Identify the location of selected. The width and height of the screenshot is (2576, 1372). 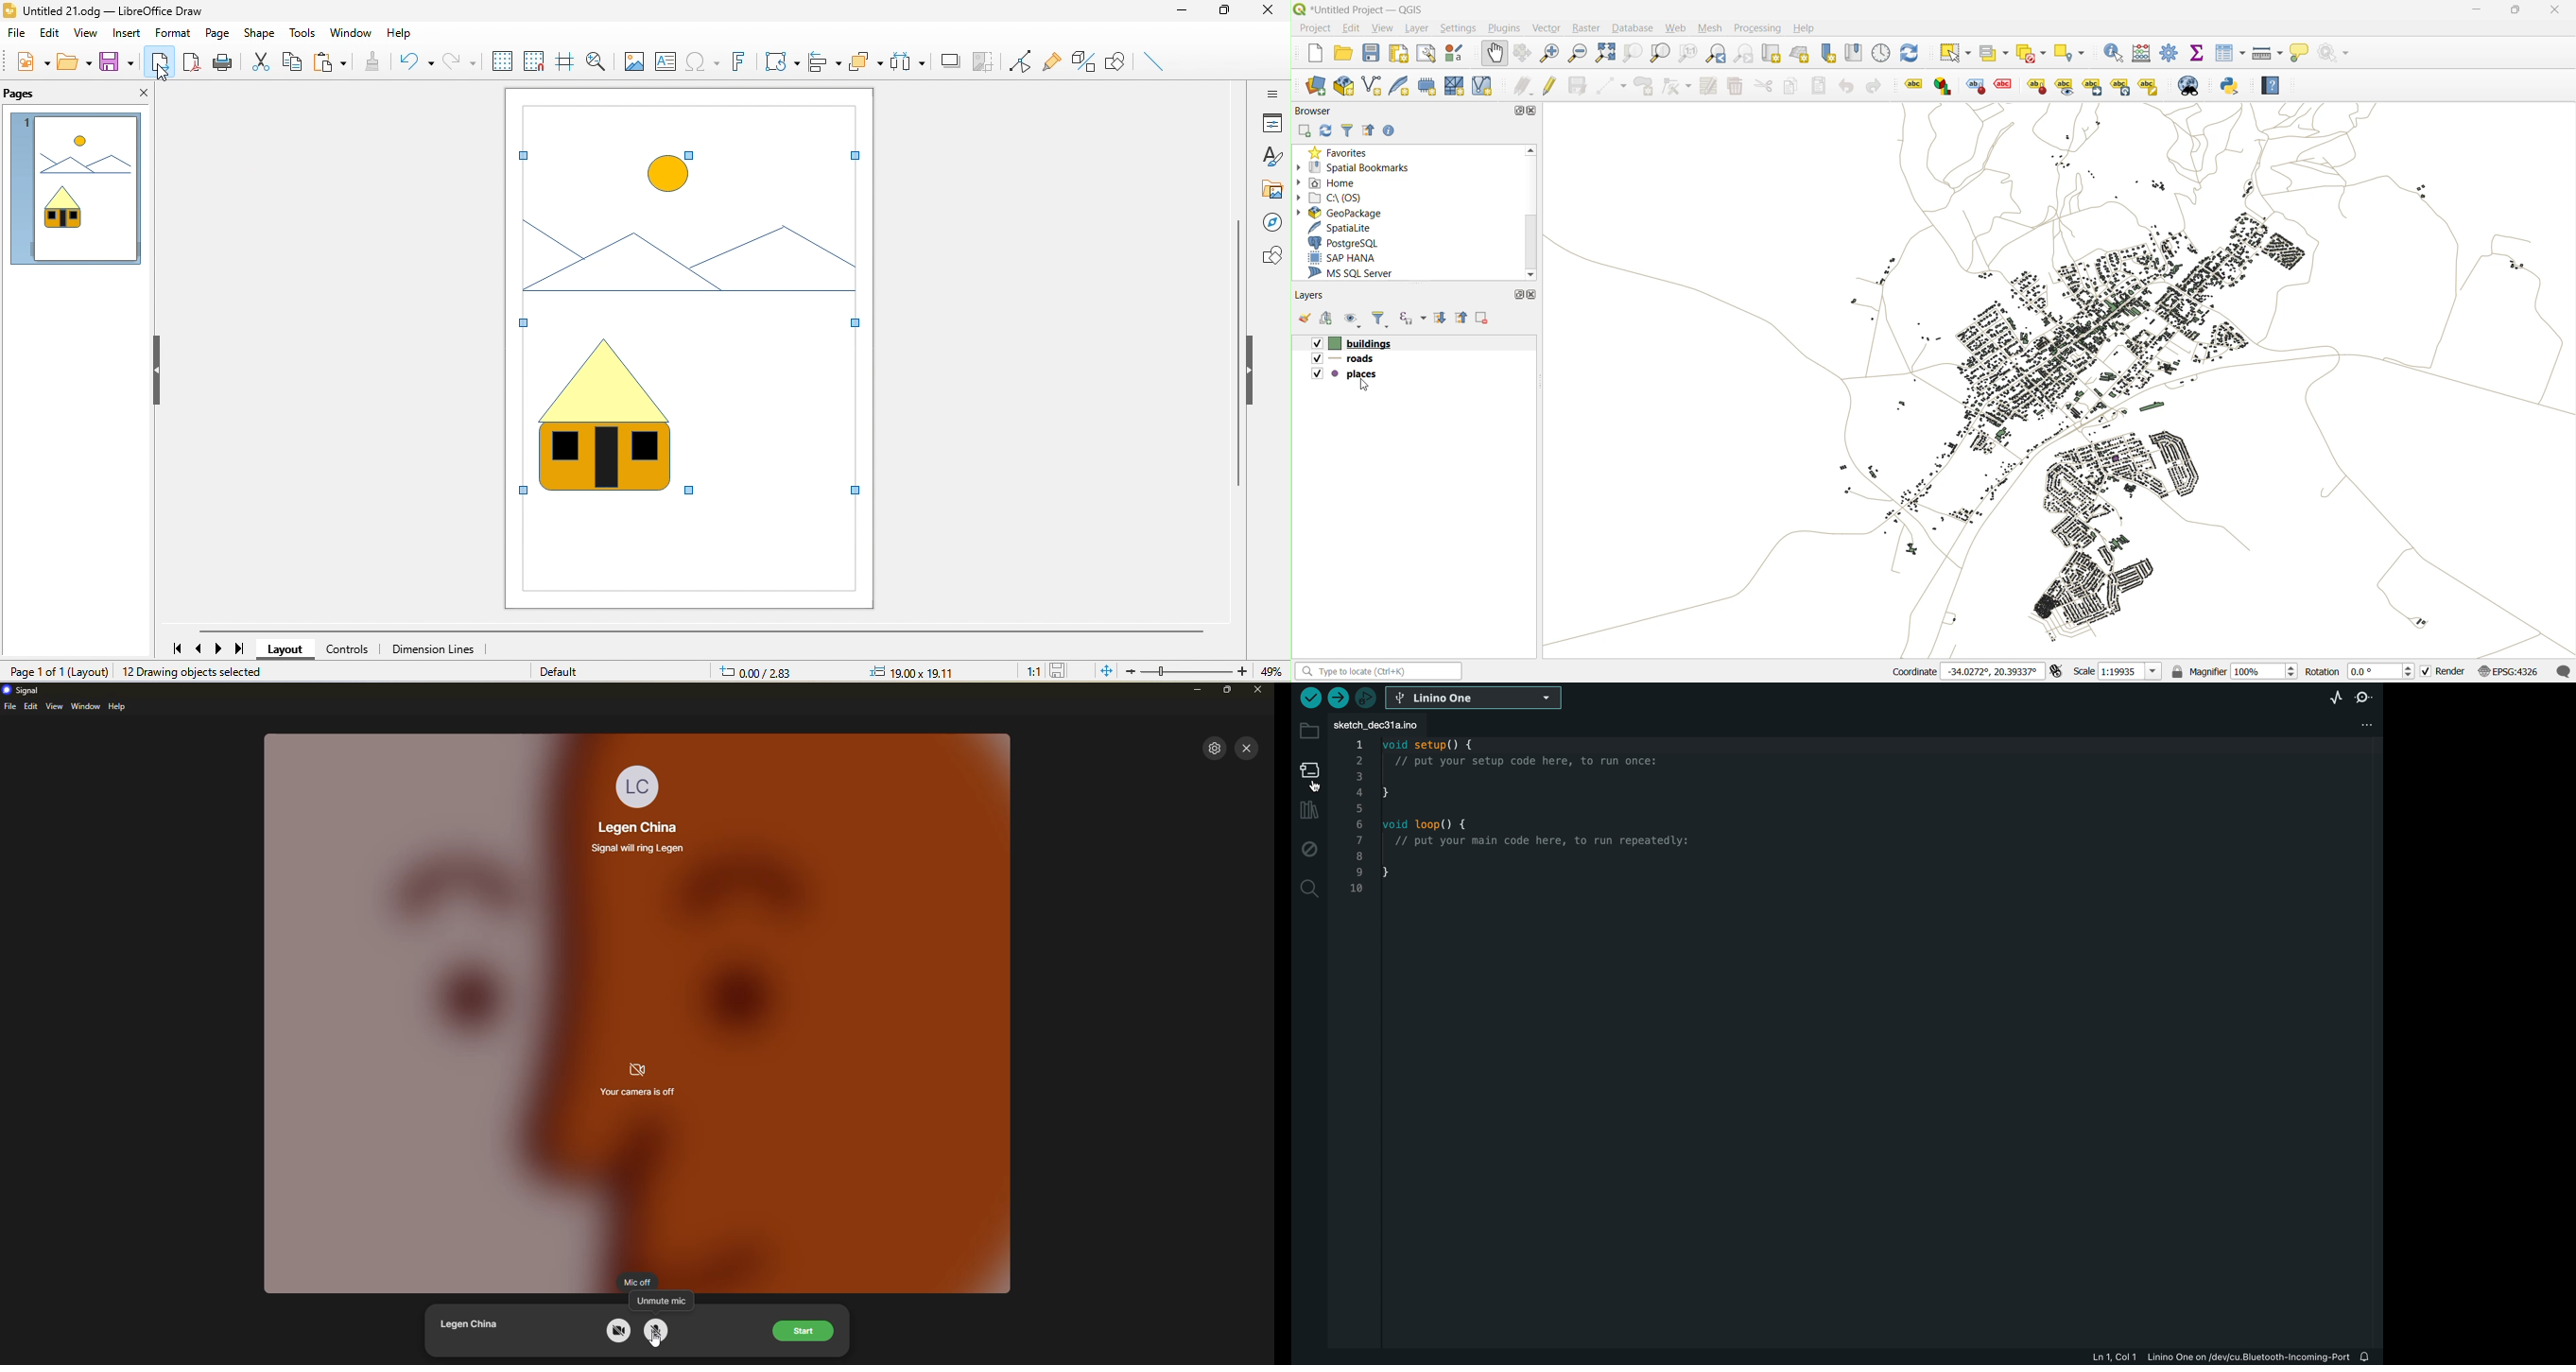
(687, 305).